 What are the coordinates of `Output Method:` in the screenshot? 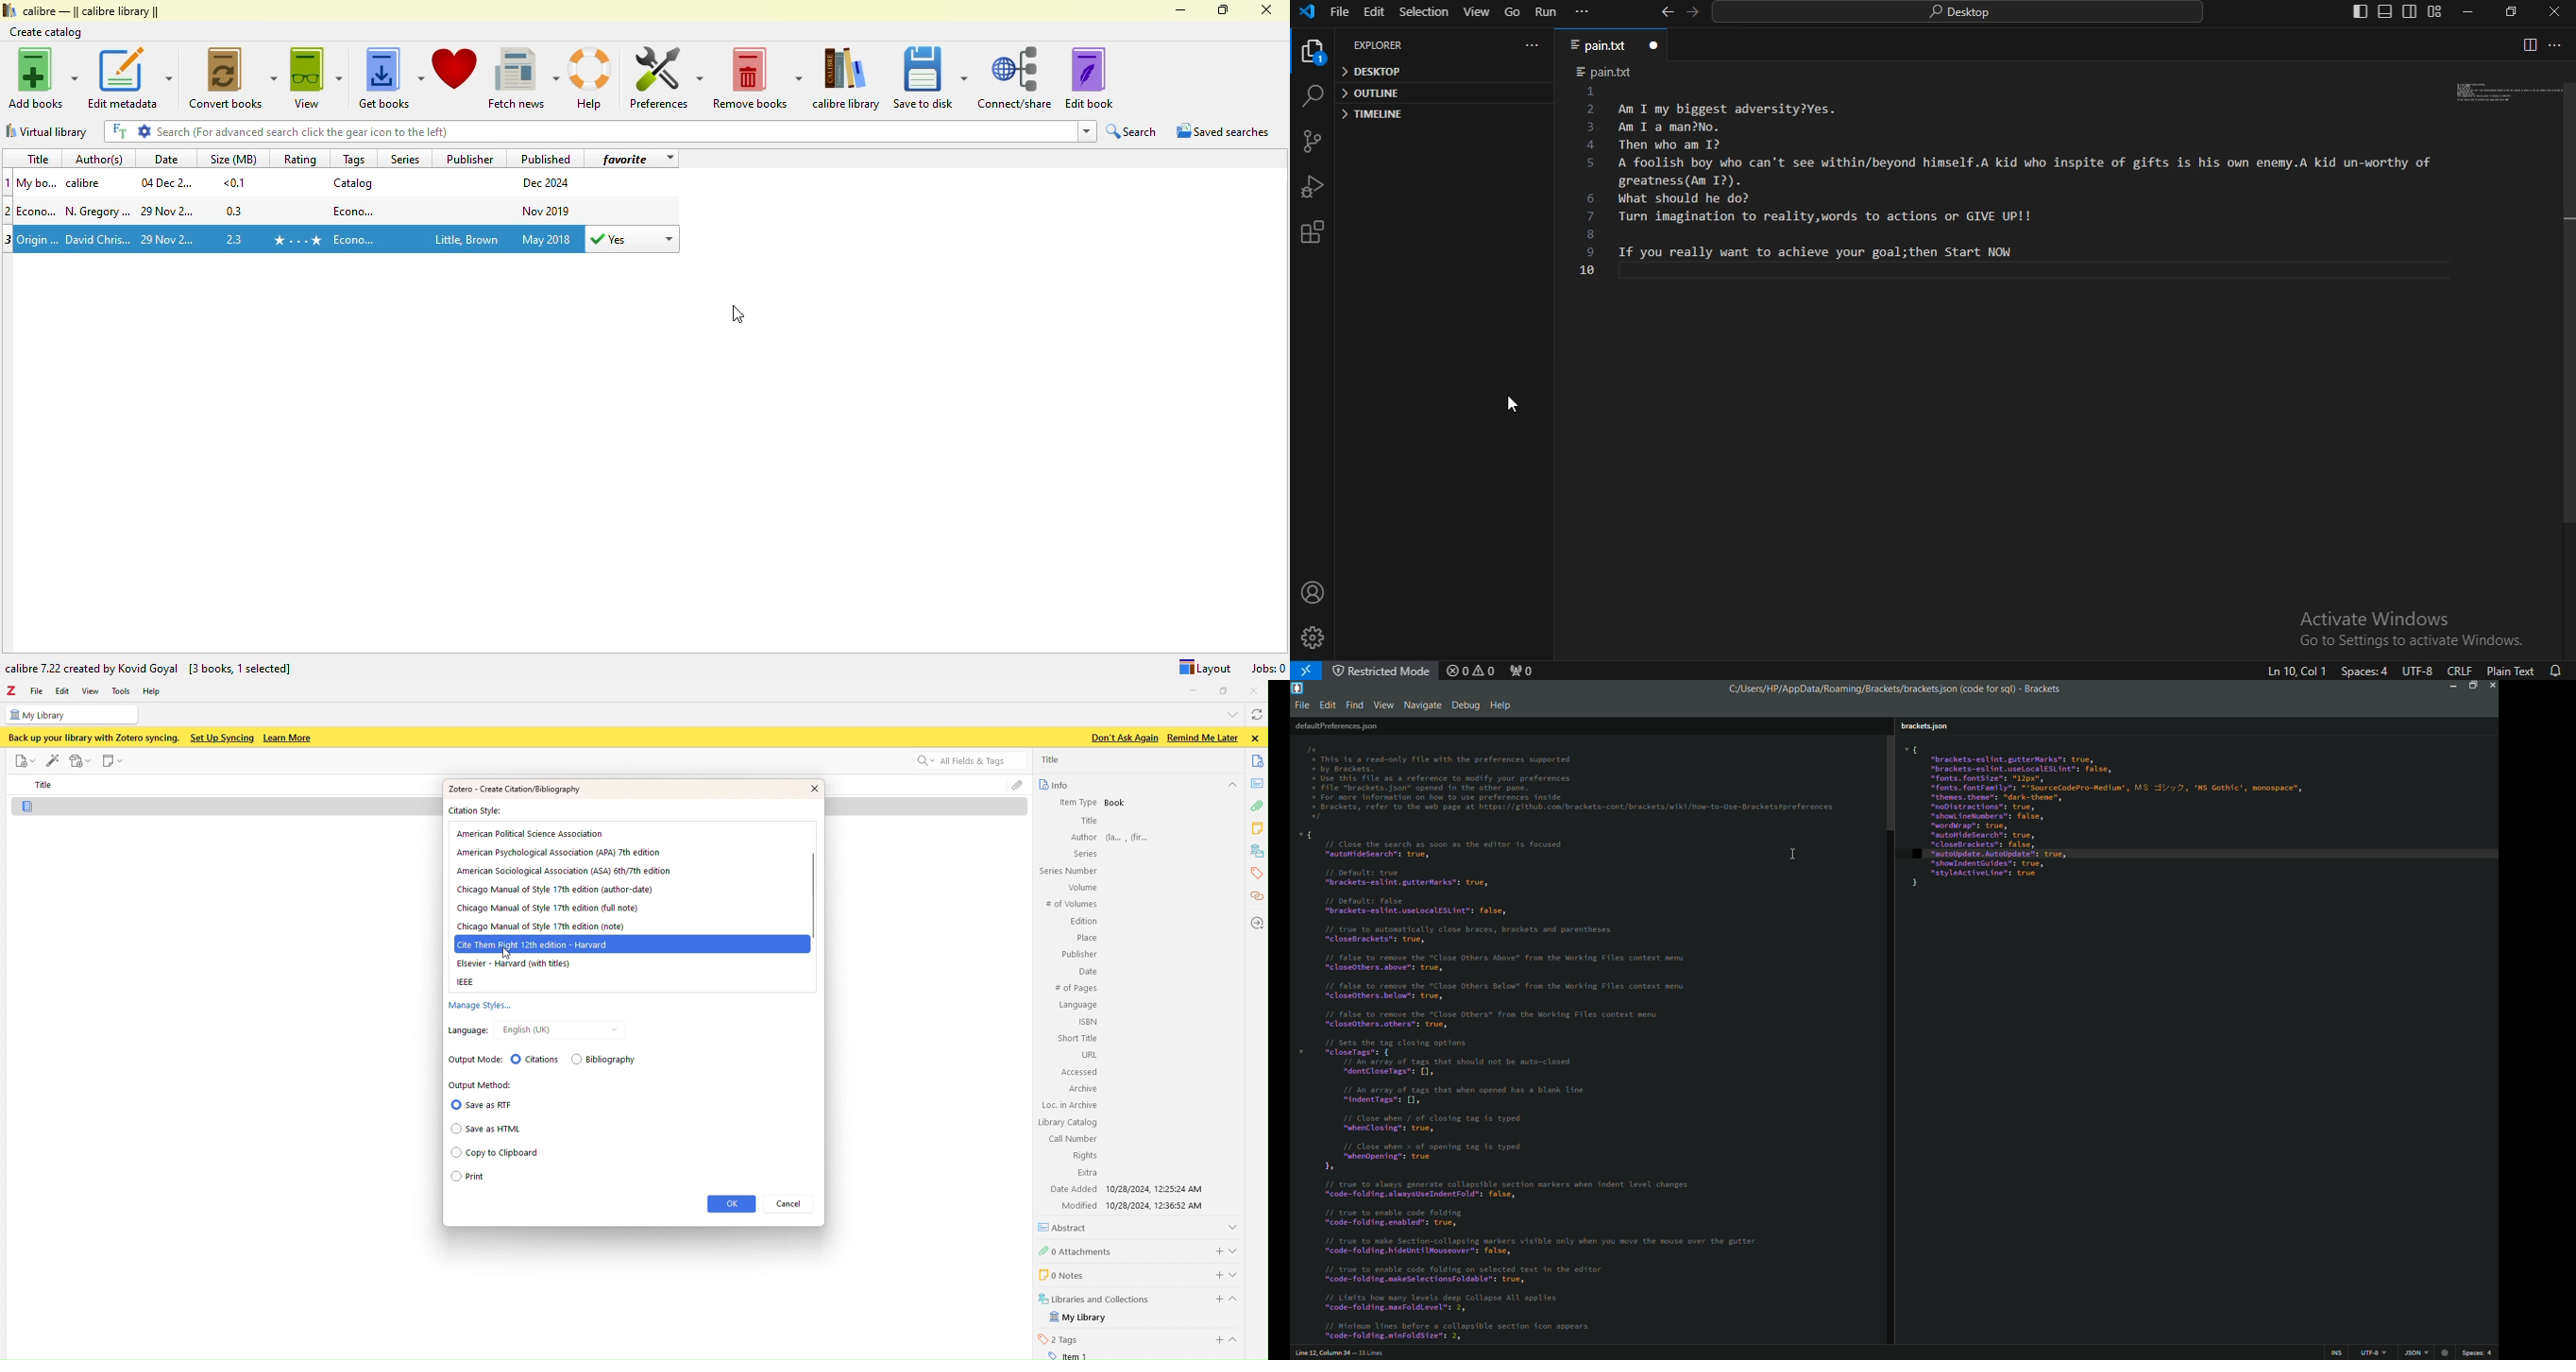 It's located at (481, 1085).